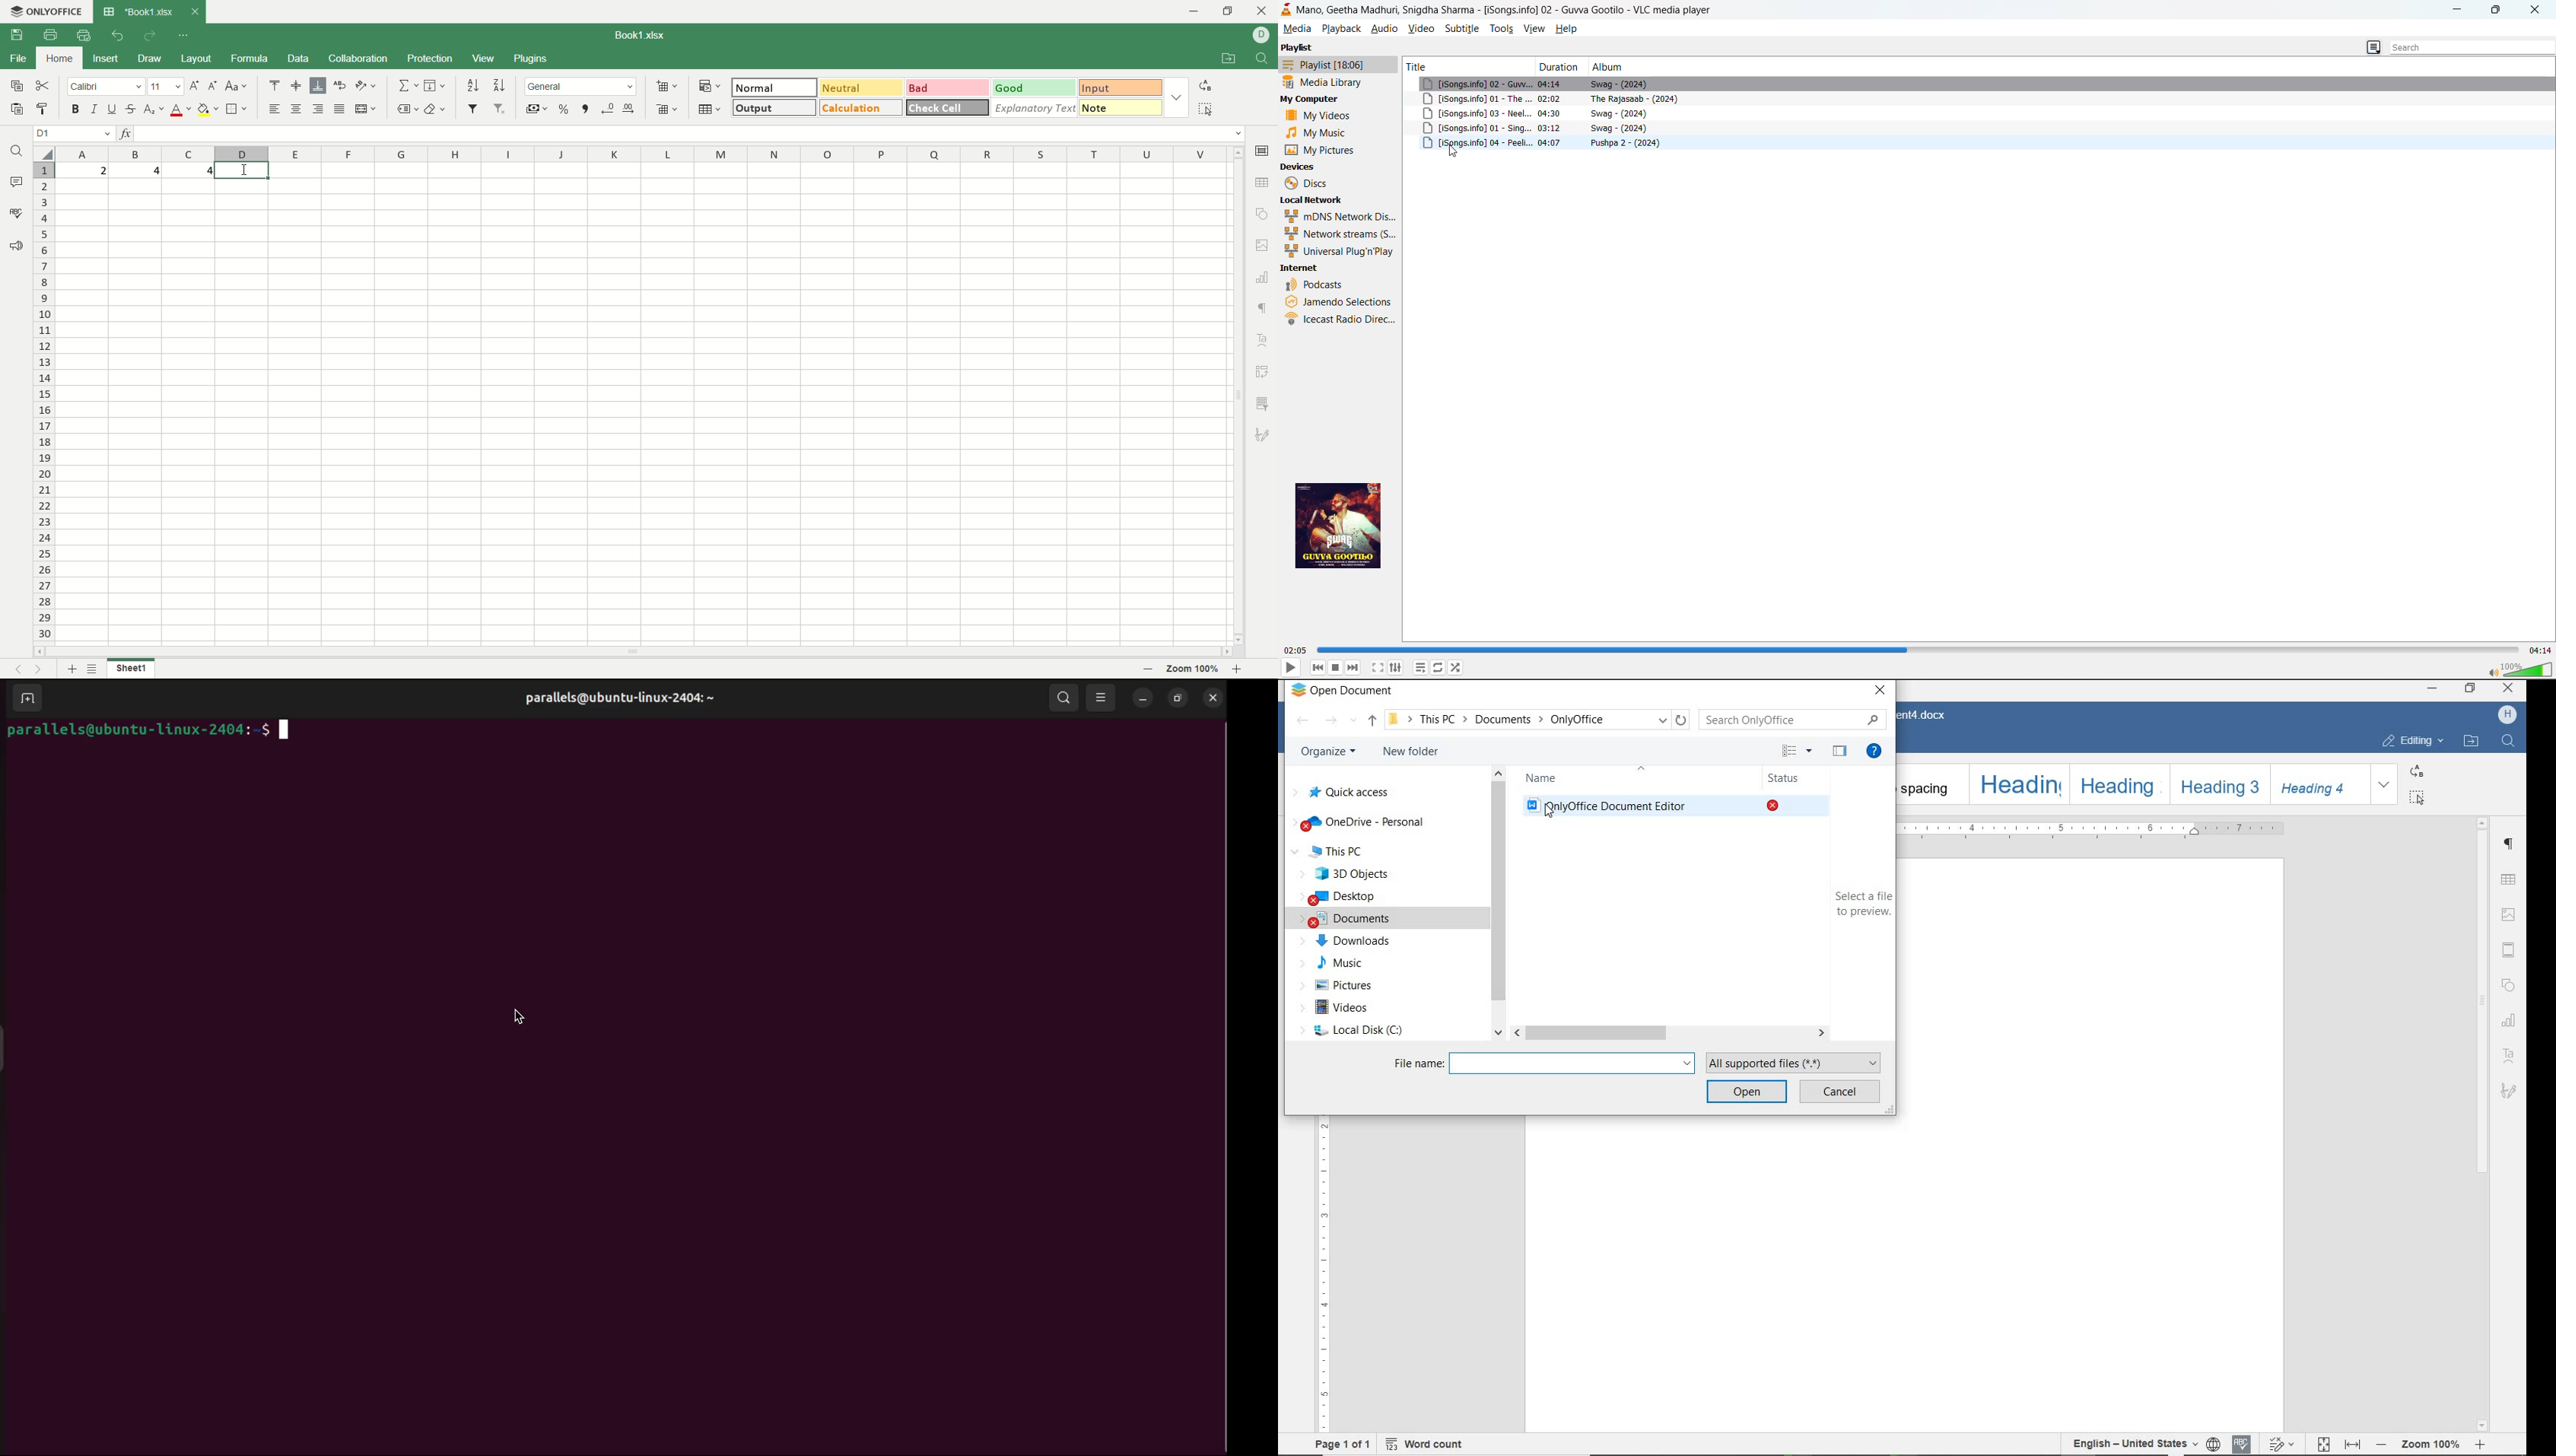 This screenshot has width=2576, height=1456. What do you see at coordinates (1349, 874) in the screenshot?
I see `3D Objects` at bounding box center [1349, 874].